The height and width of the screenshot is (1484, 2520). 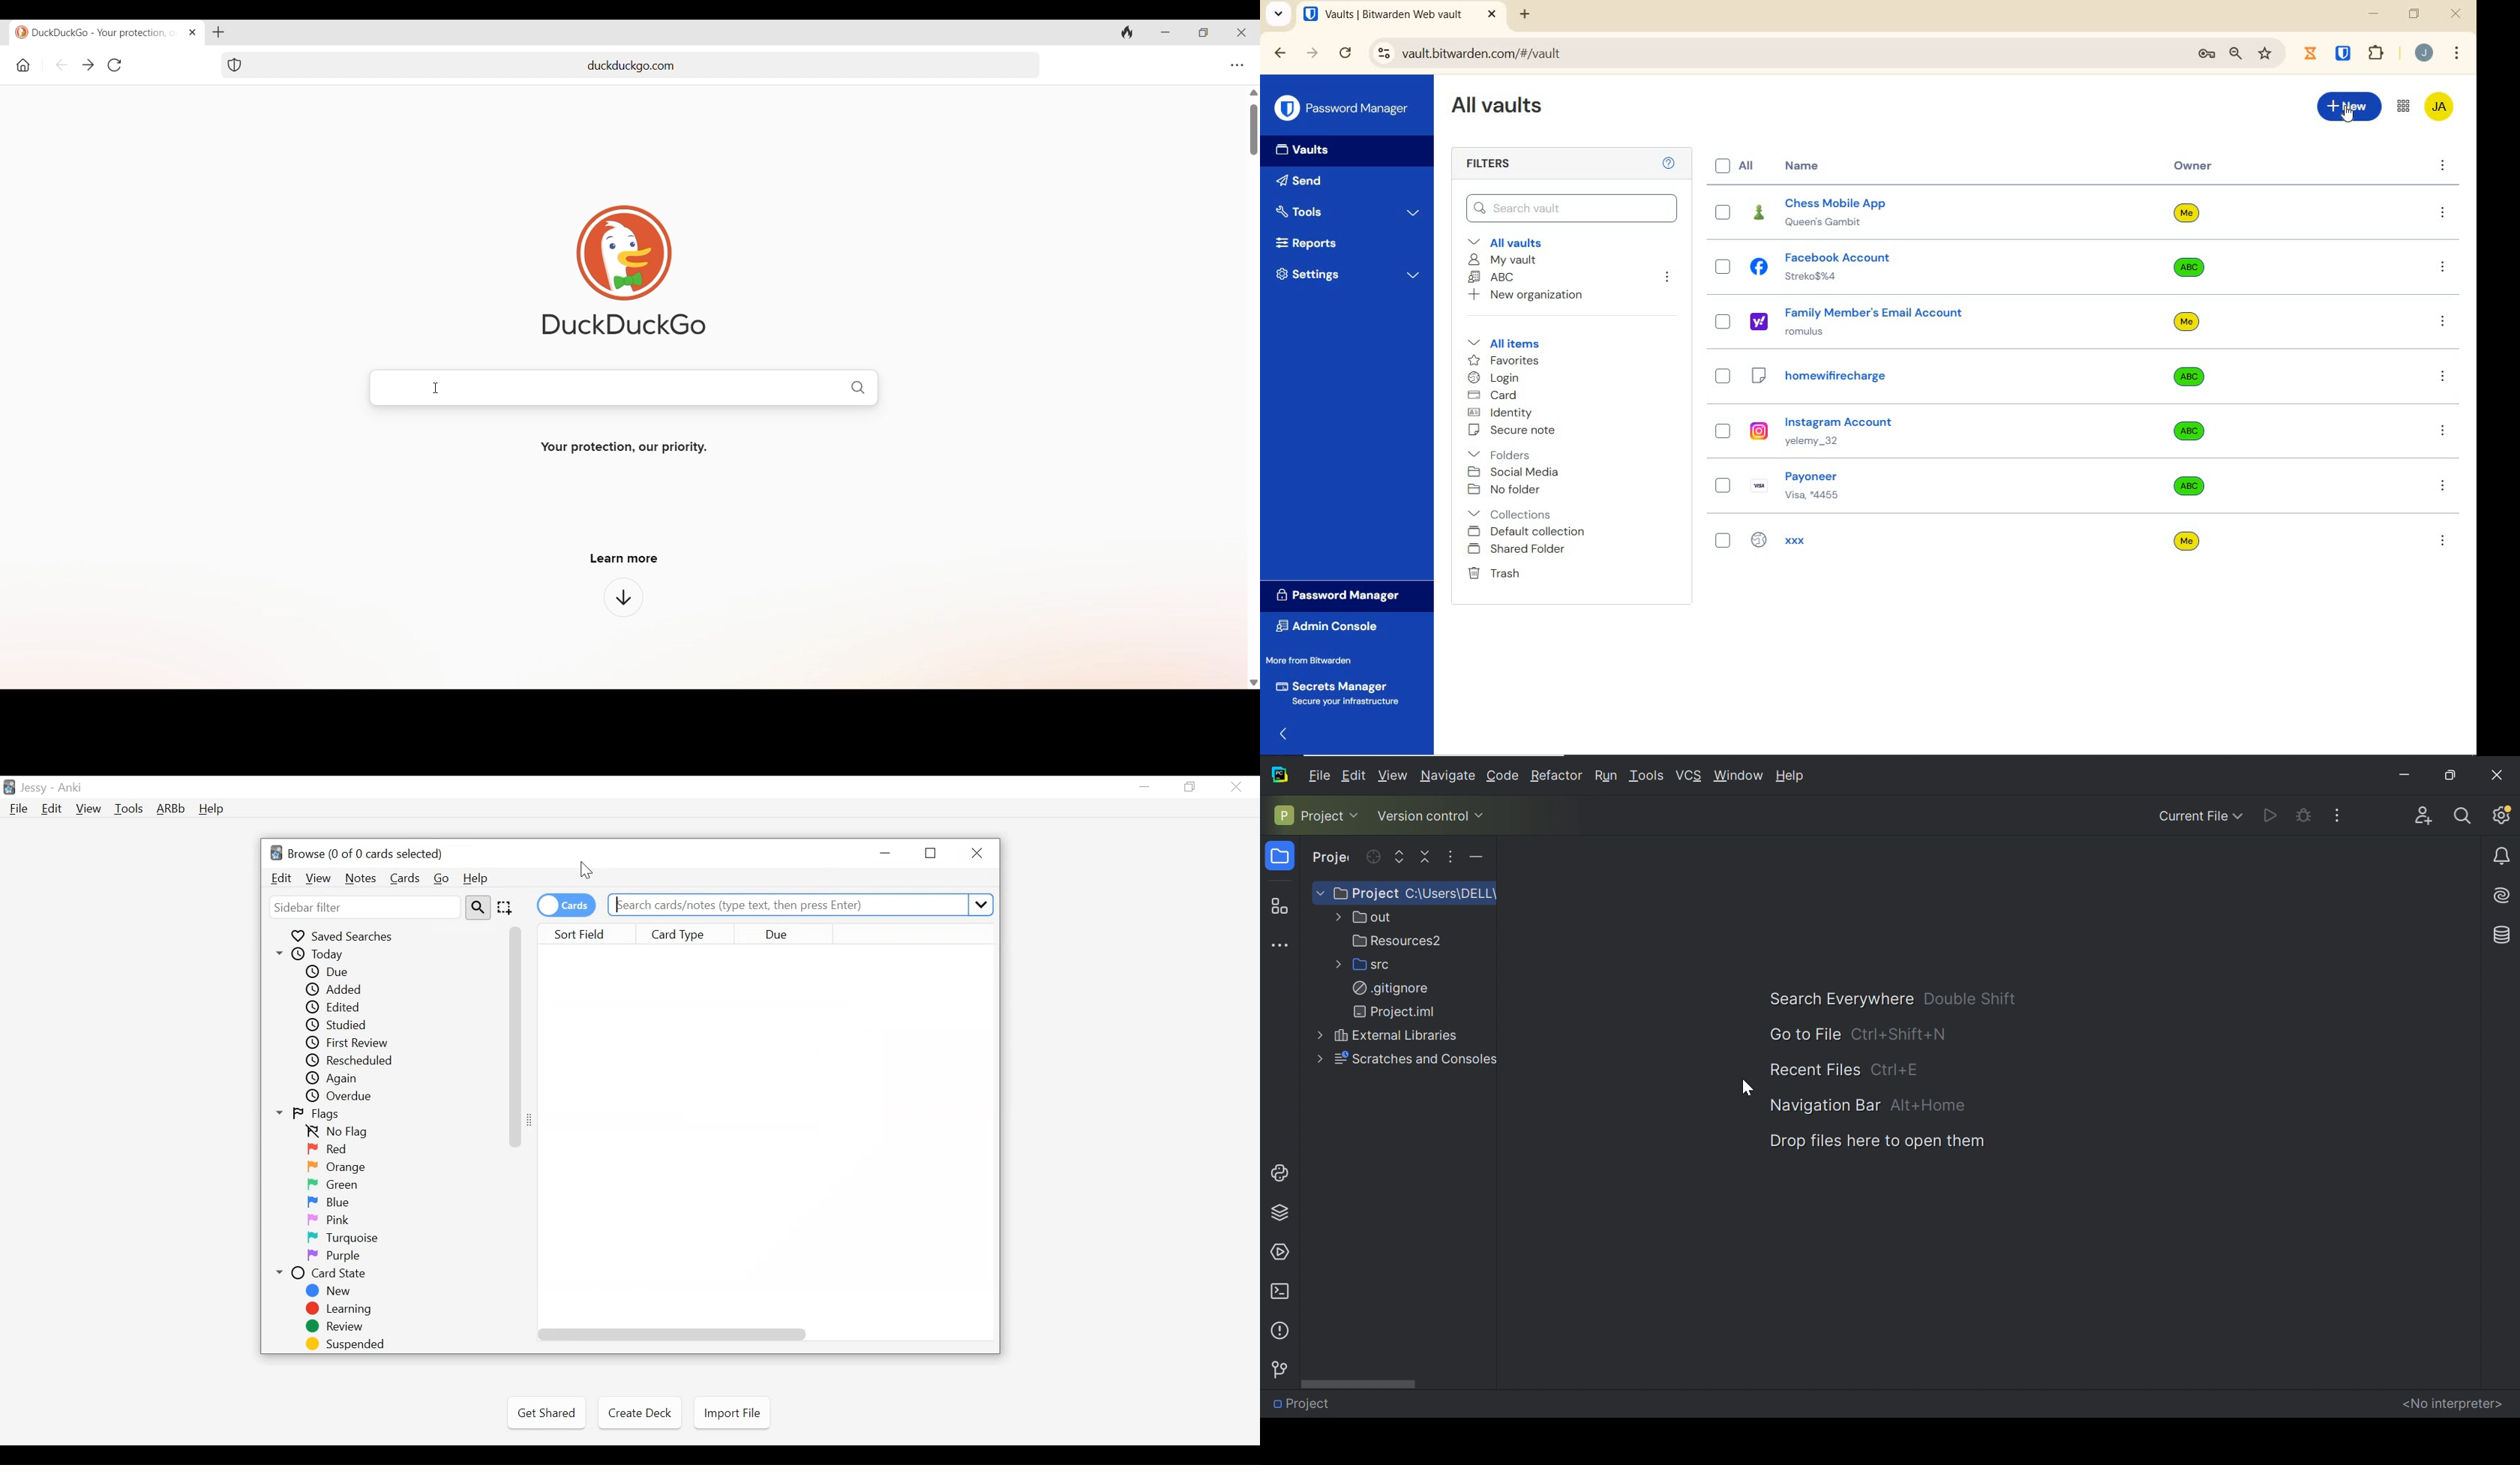 I want to click on New organization, so click(x=1530, y=297).